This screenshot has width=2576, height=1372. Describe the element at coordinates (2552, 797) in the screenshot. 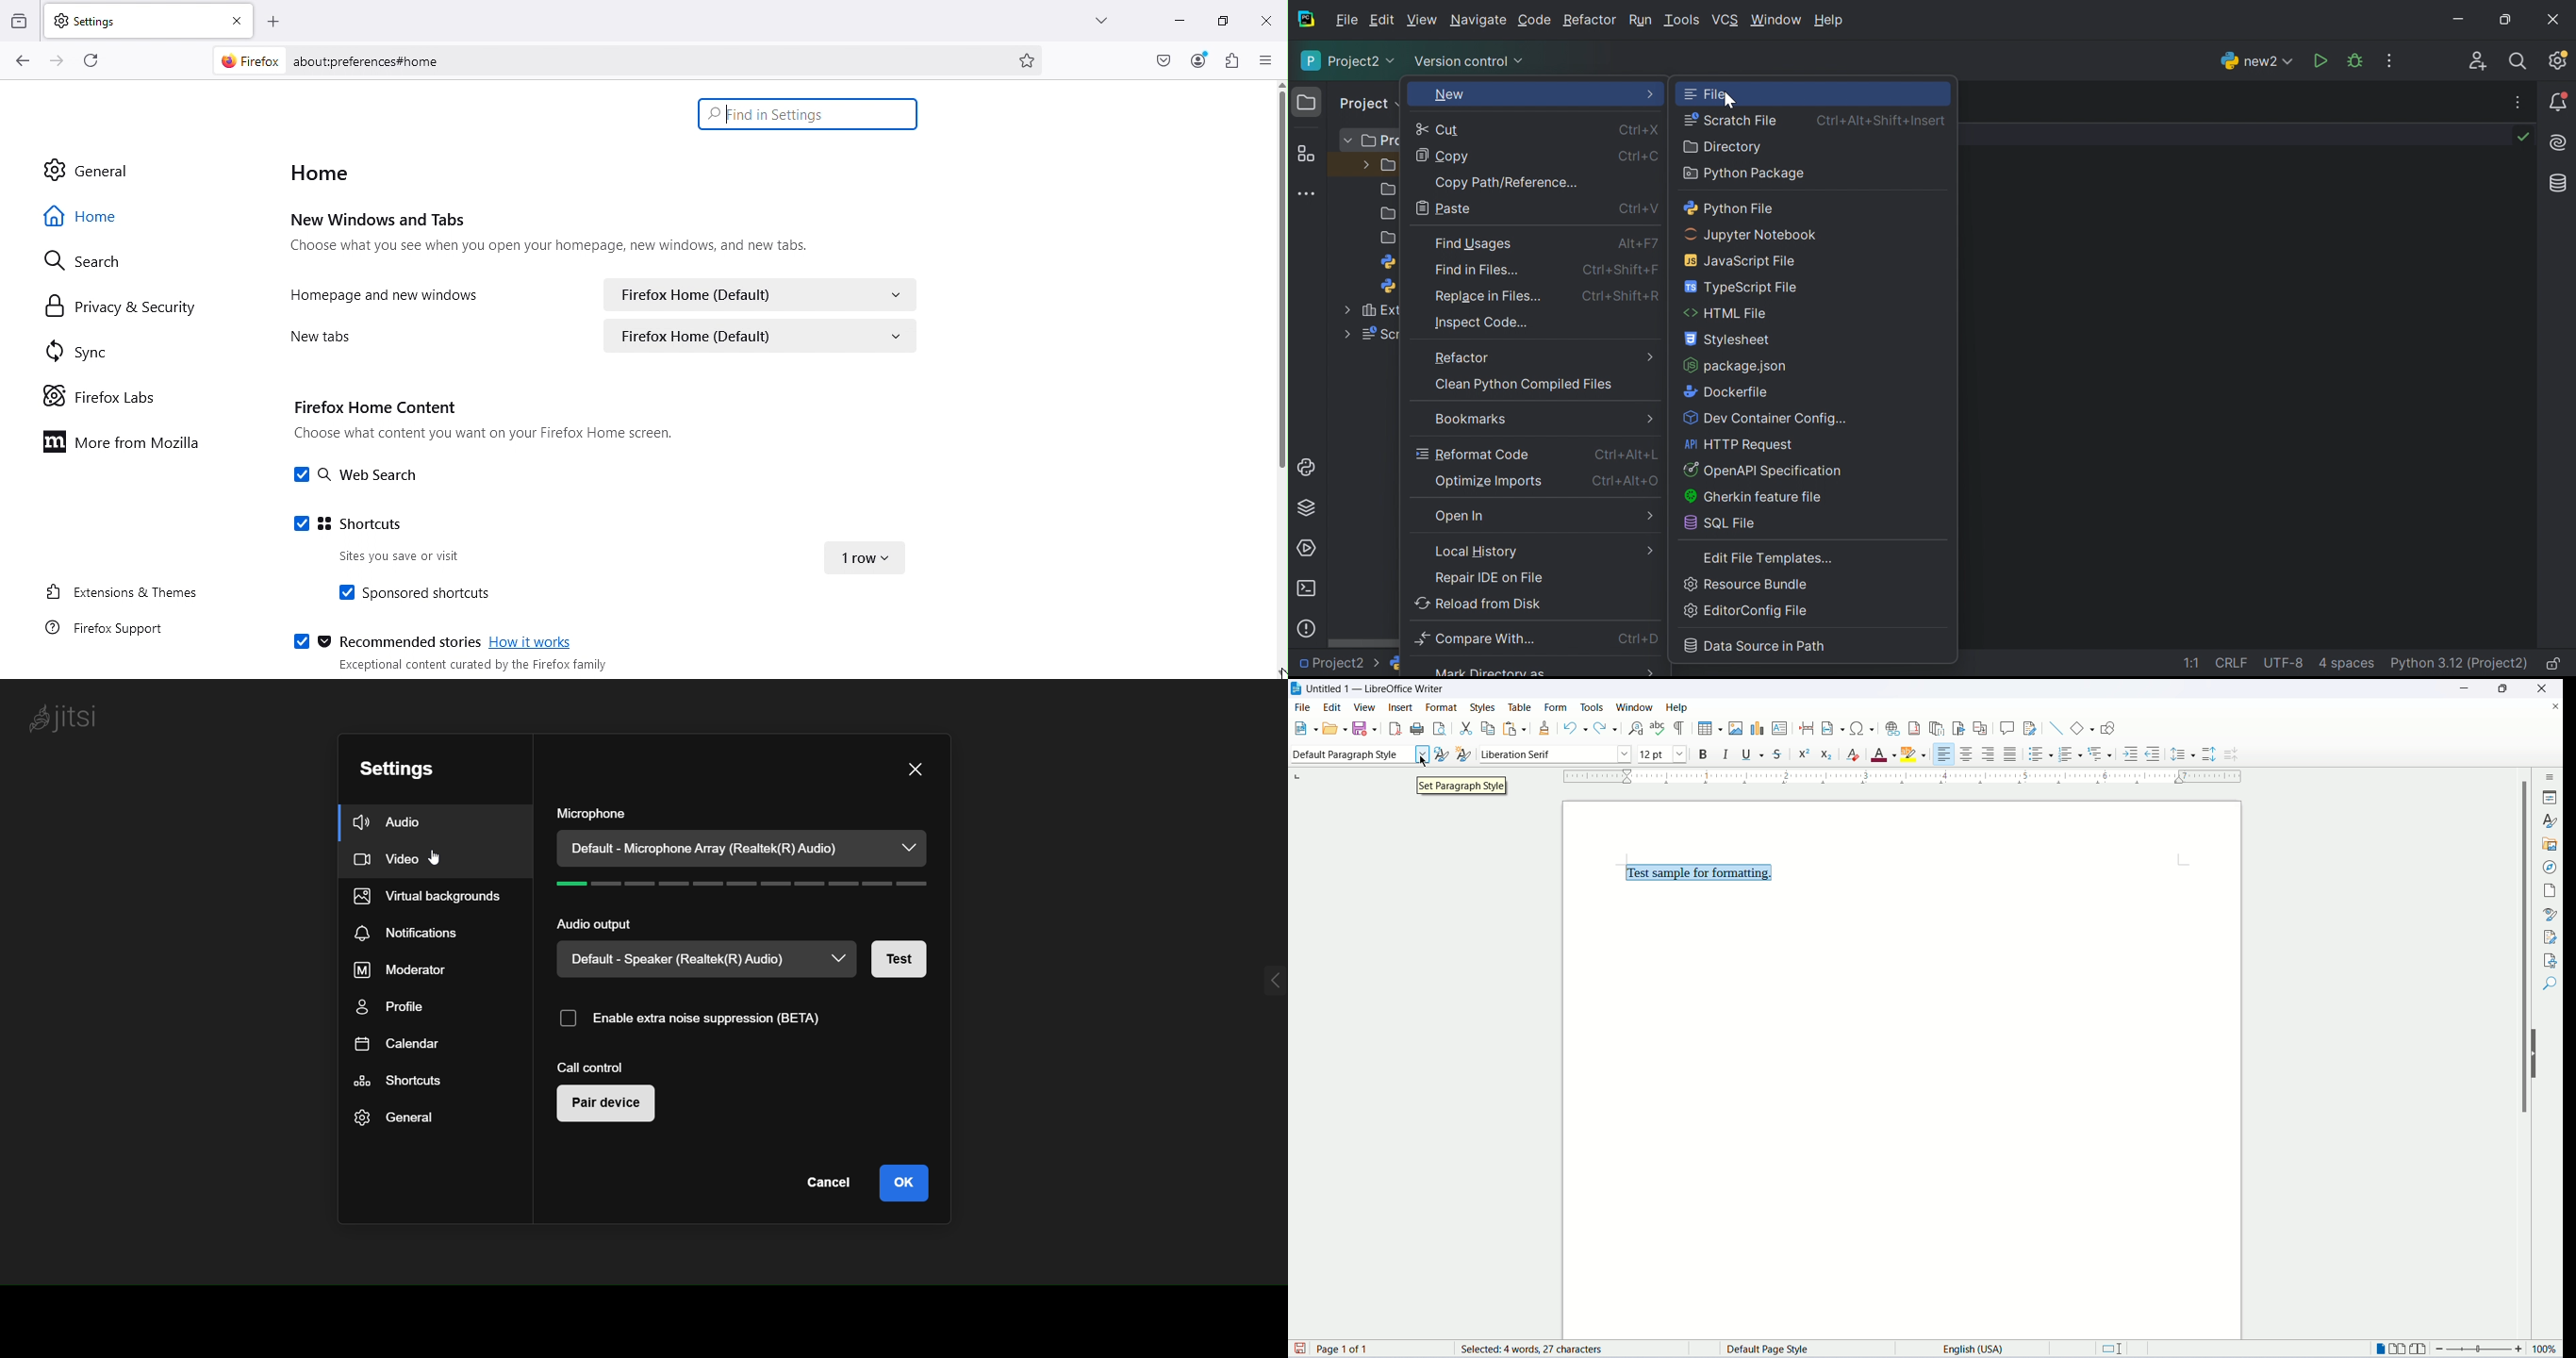

I see `properties` at that location.